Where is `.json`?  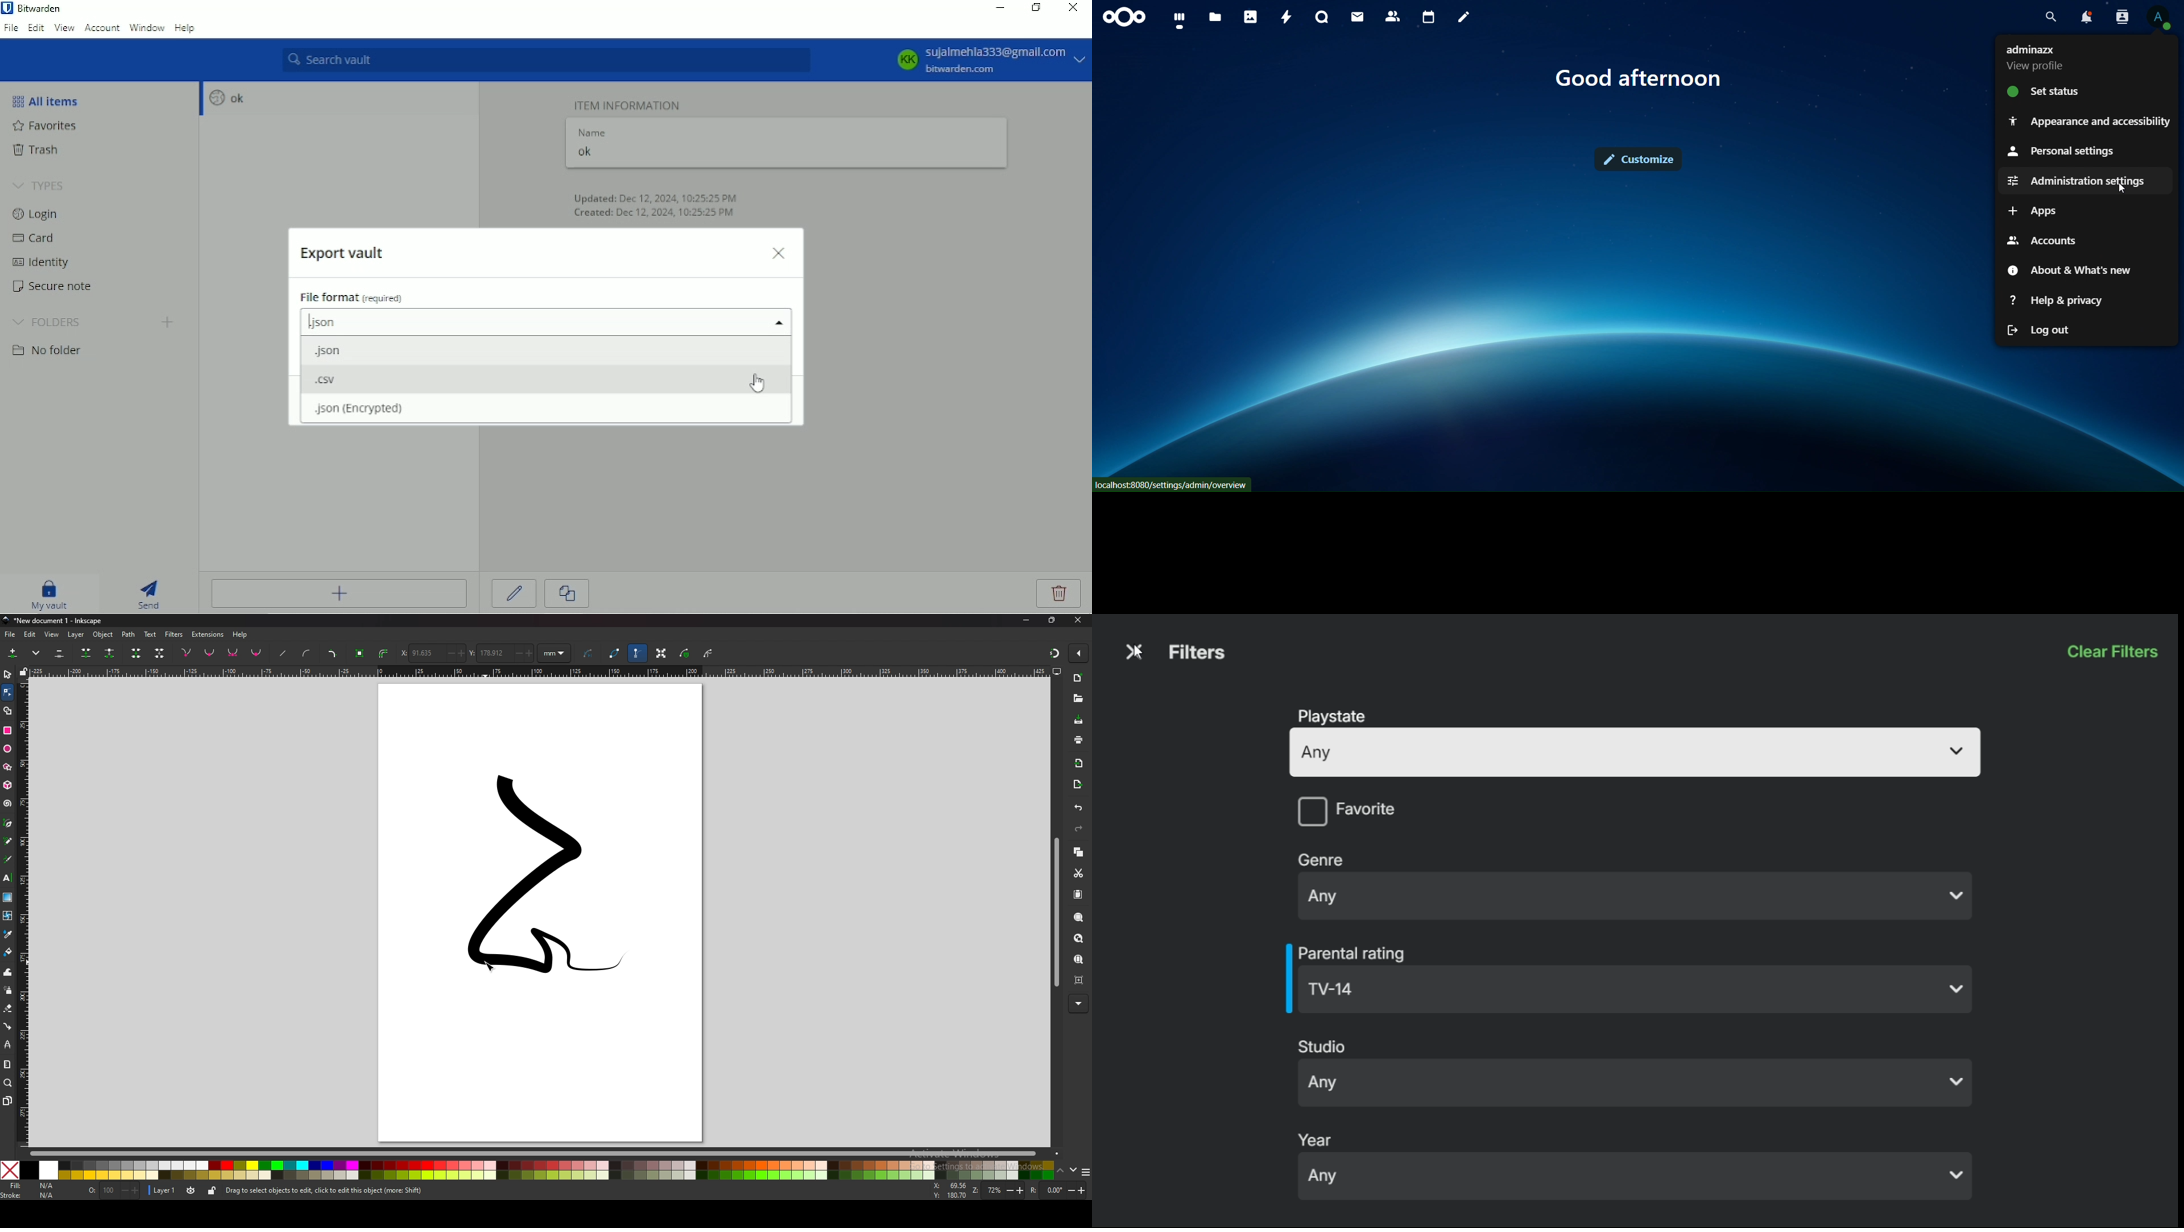
.json is located at coordinates (546, 323).